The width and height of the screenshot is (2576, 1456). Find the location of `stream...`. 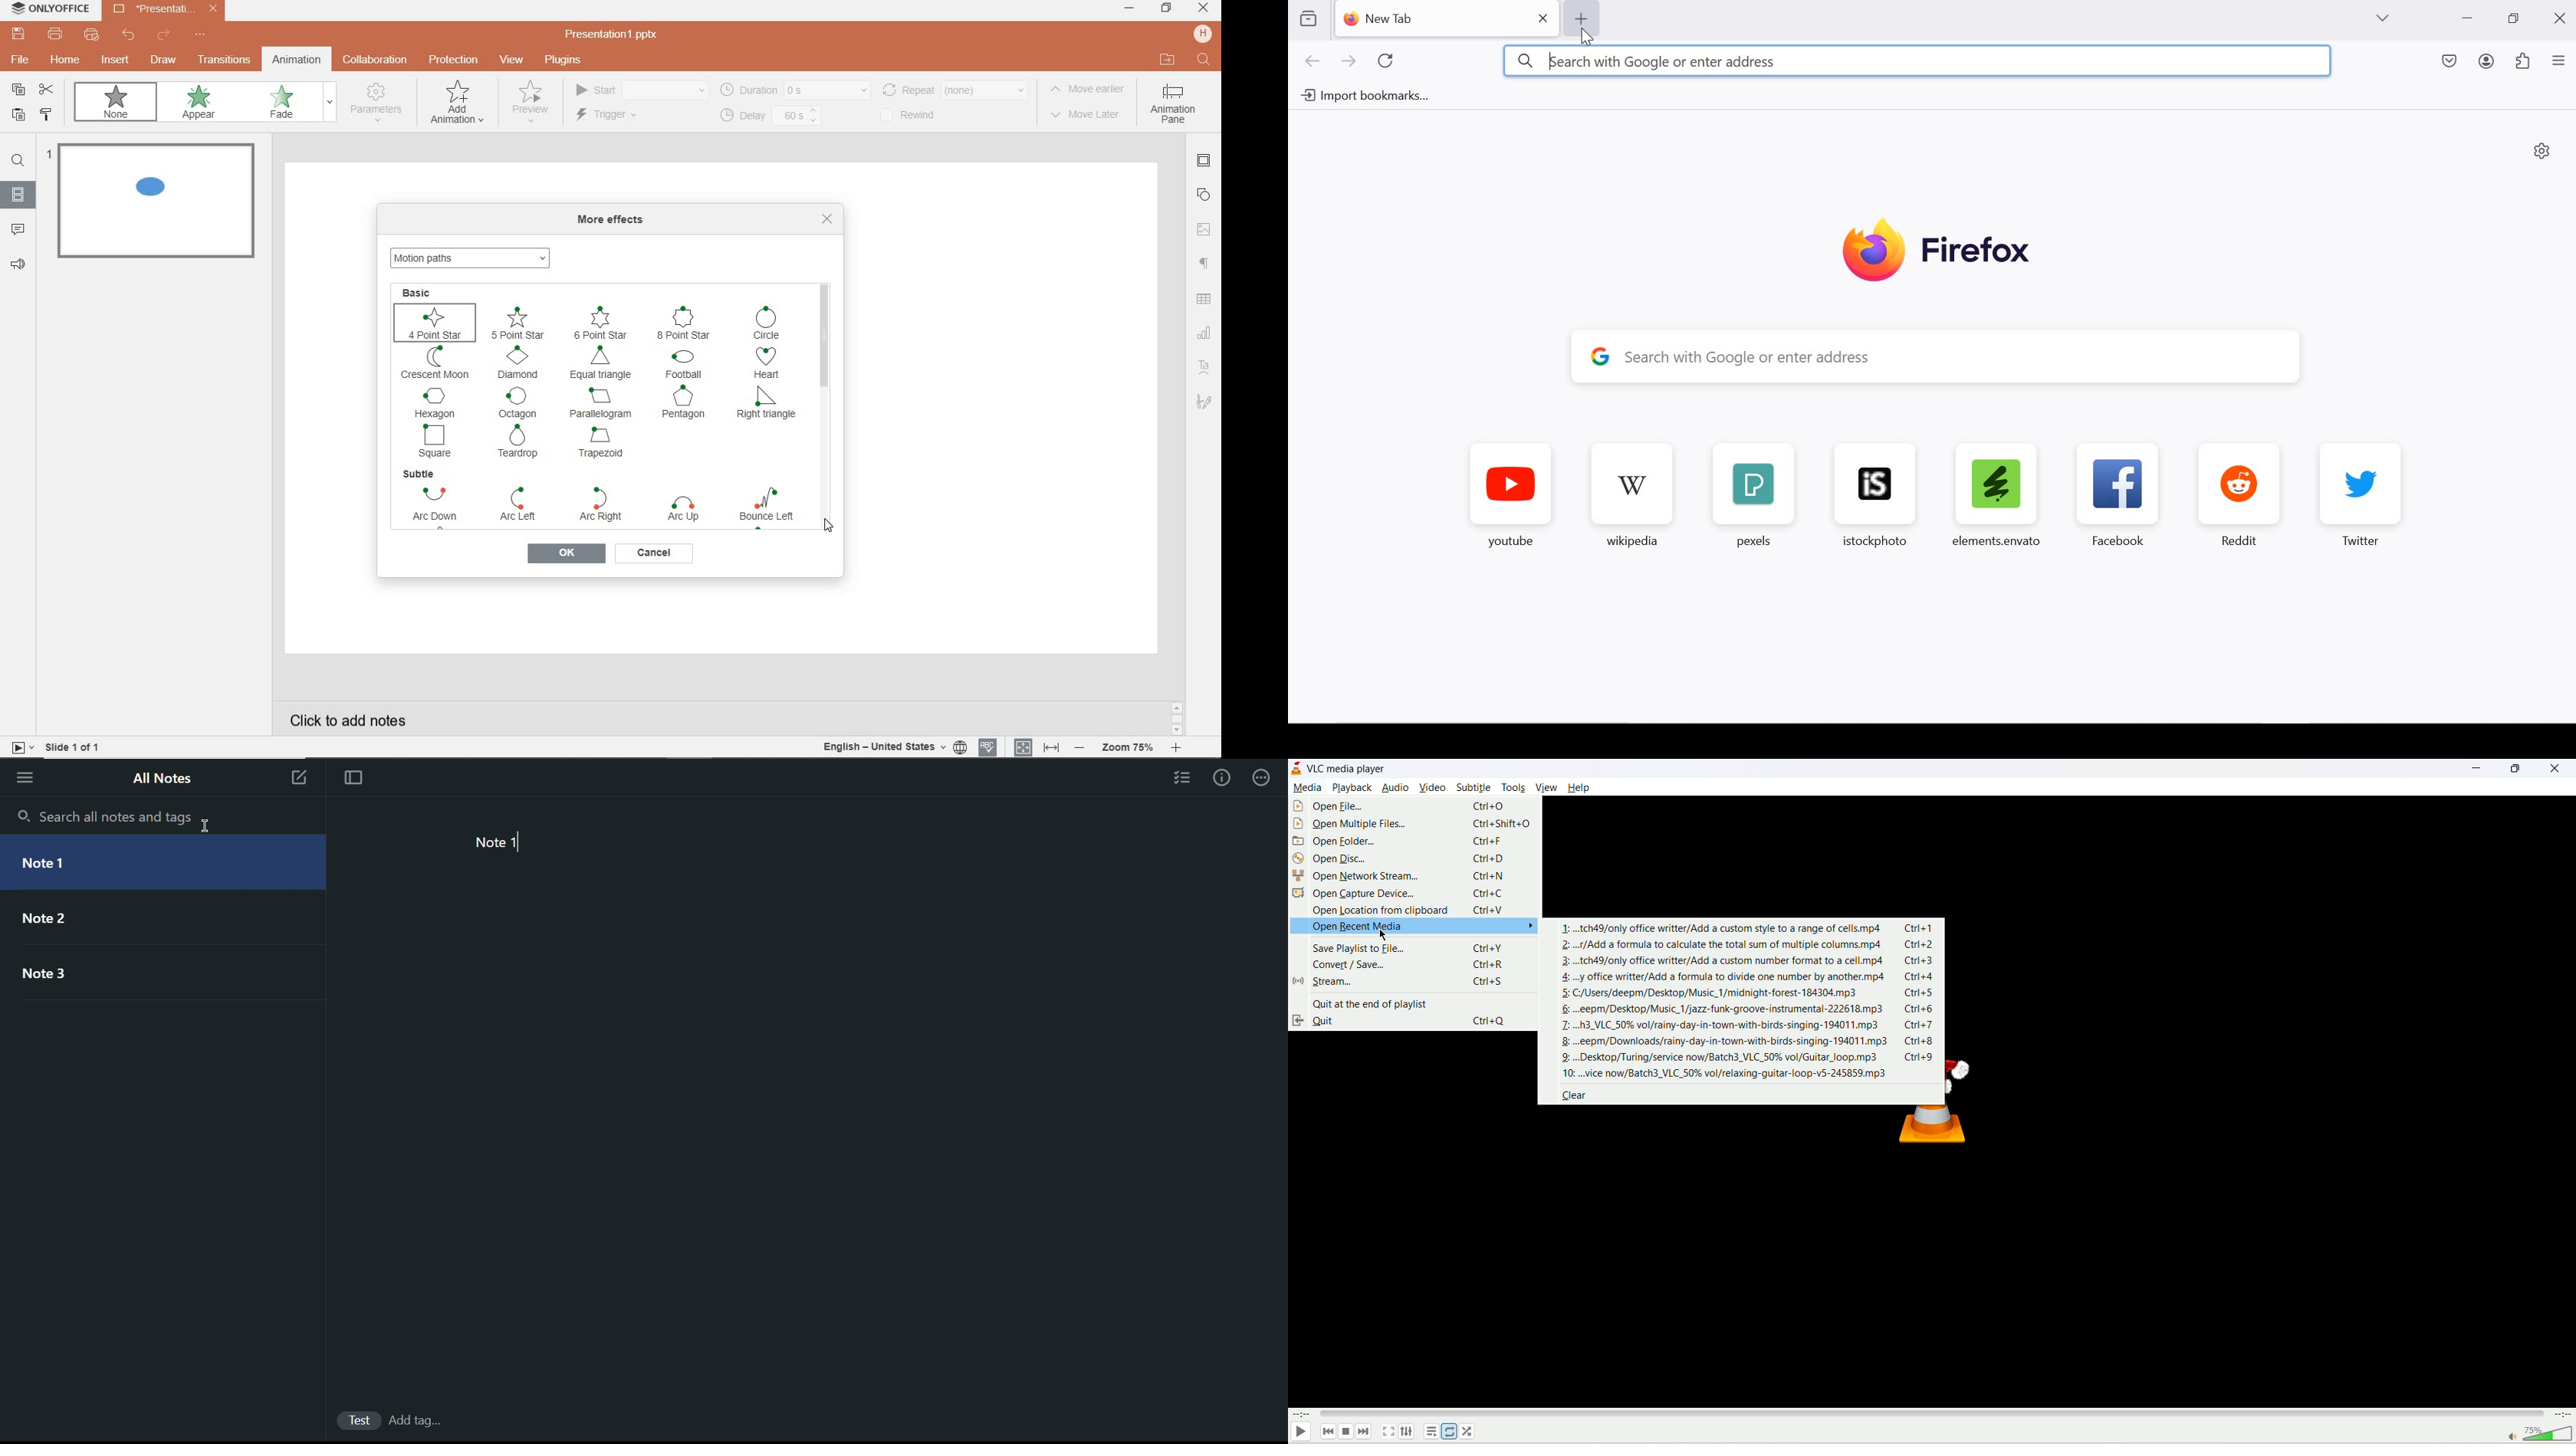

stream... is located at coordinates (1374, 981).